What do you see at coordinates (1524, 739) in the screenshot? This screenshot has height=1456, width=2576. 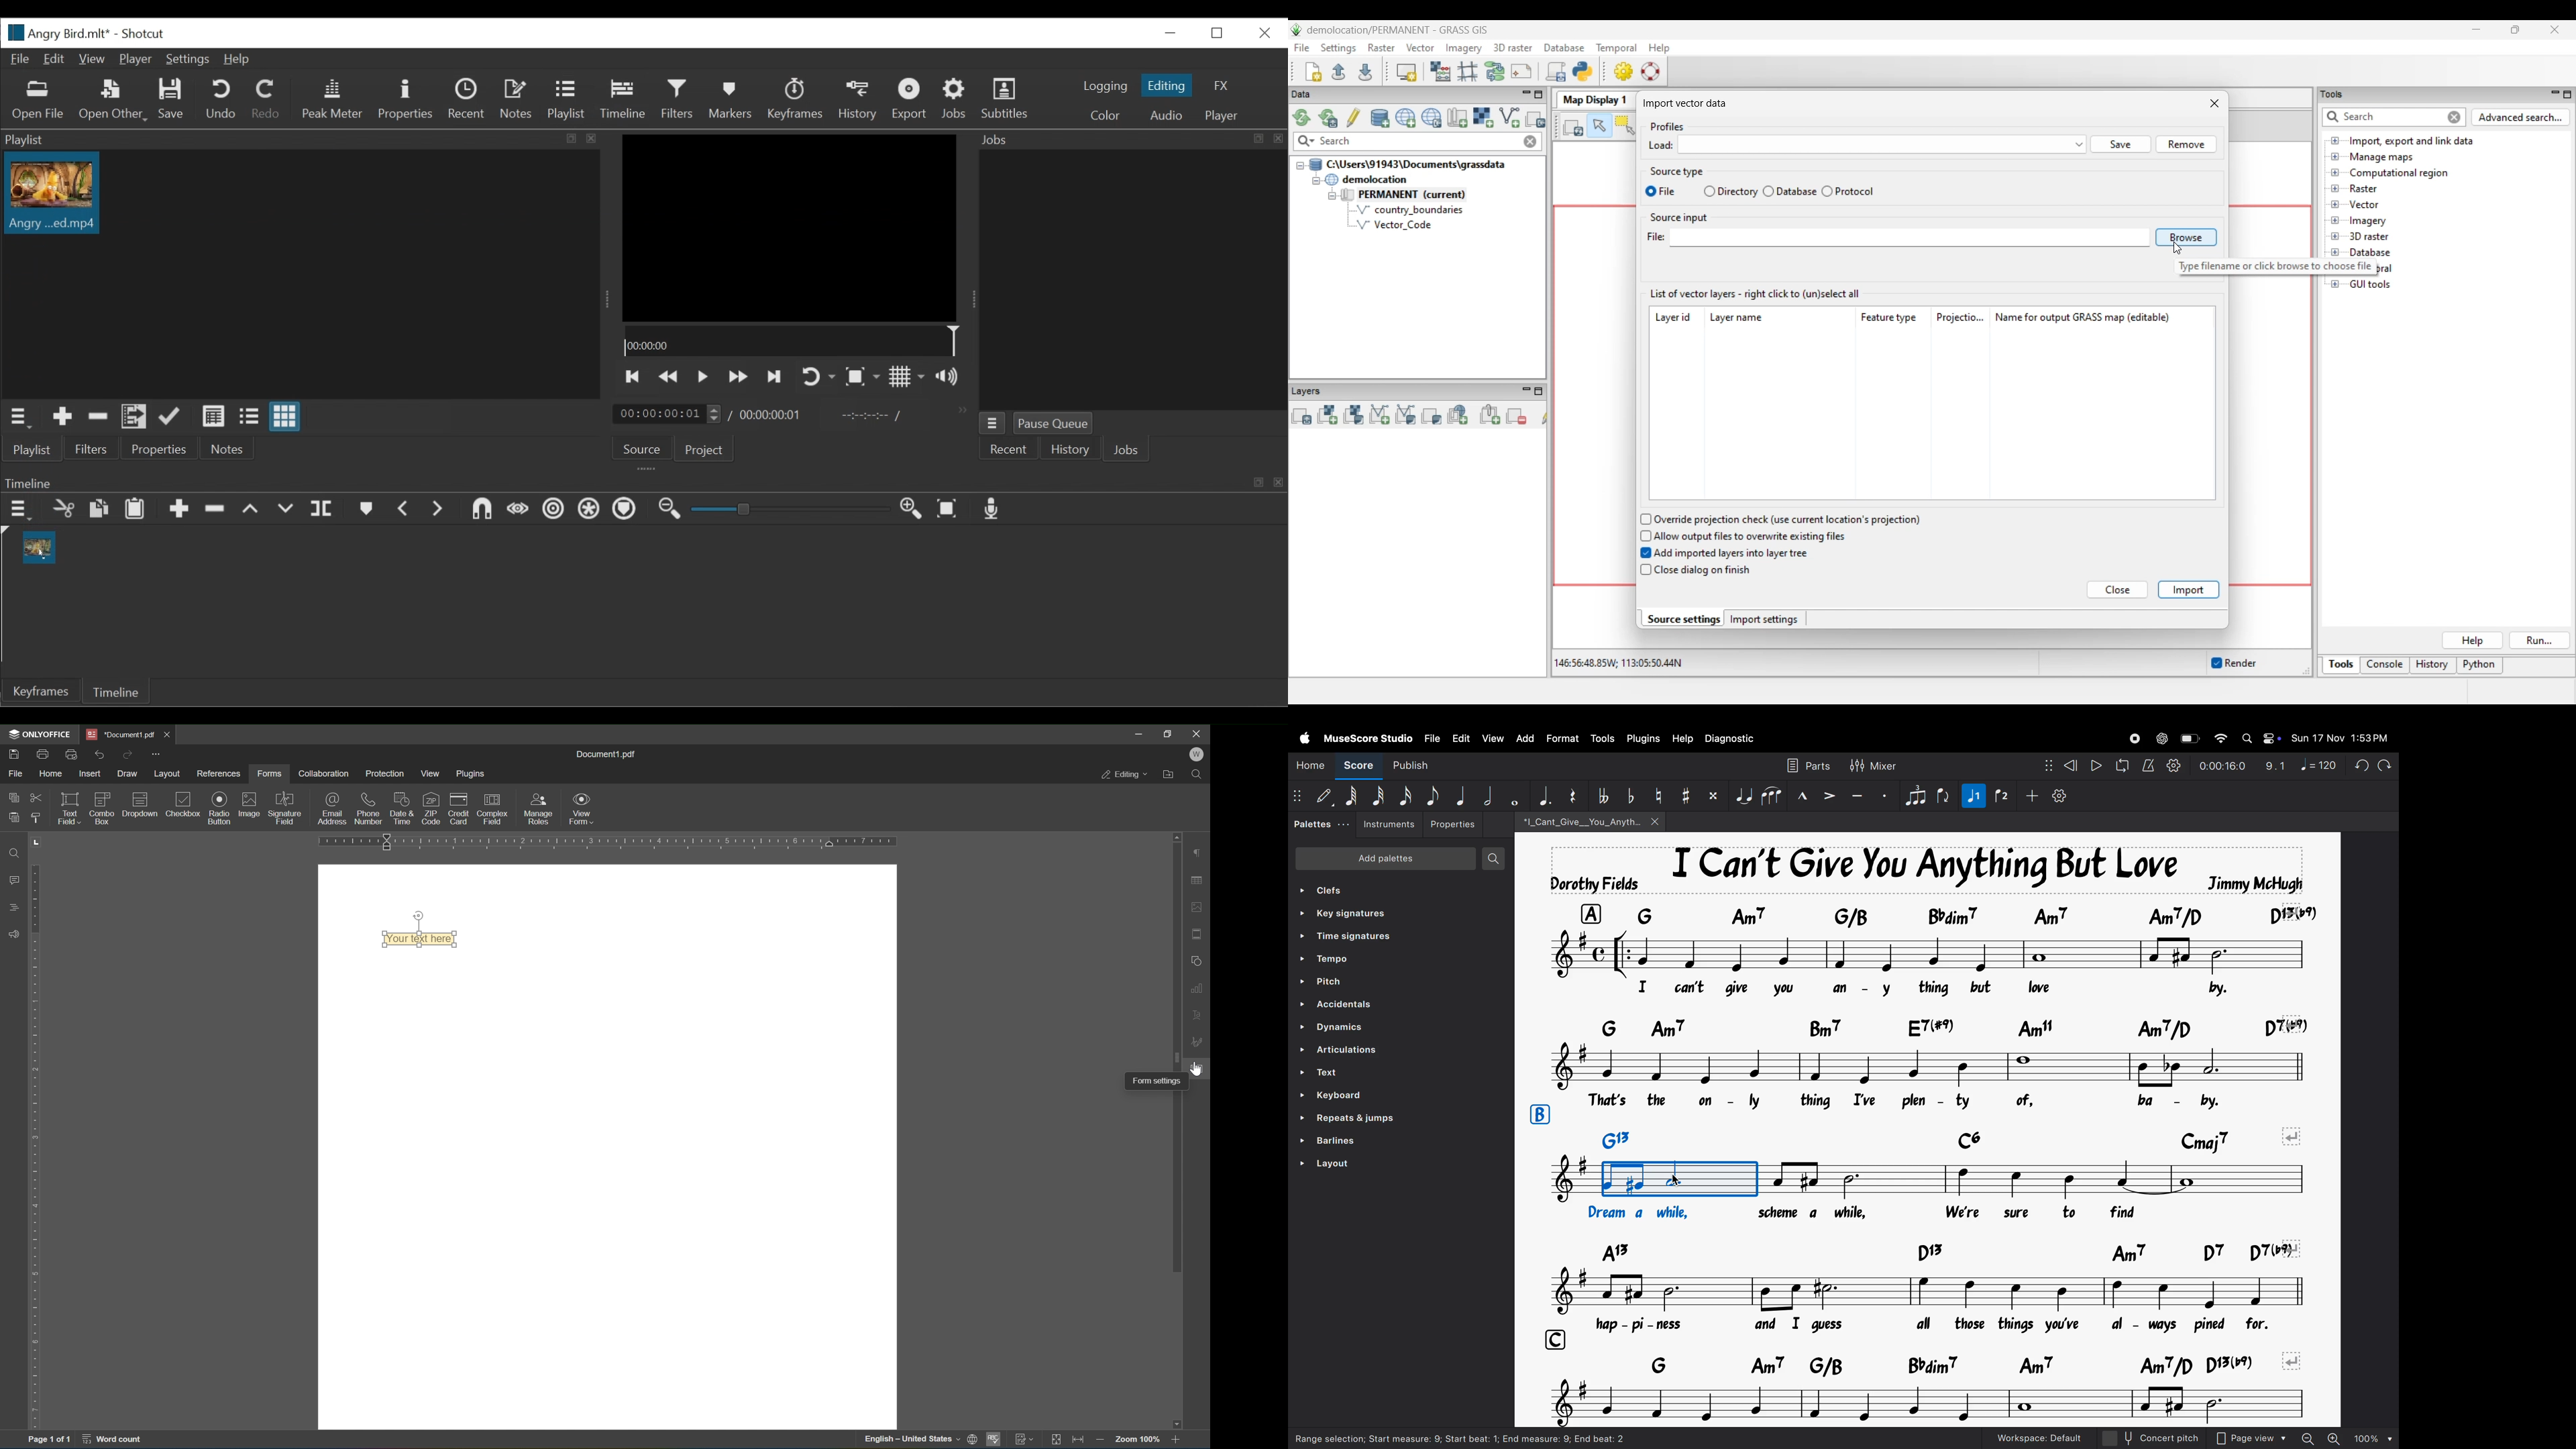 I see `add` at bounding box center [1524, 739].